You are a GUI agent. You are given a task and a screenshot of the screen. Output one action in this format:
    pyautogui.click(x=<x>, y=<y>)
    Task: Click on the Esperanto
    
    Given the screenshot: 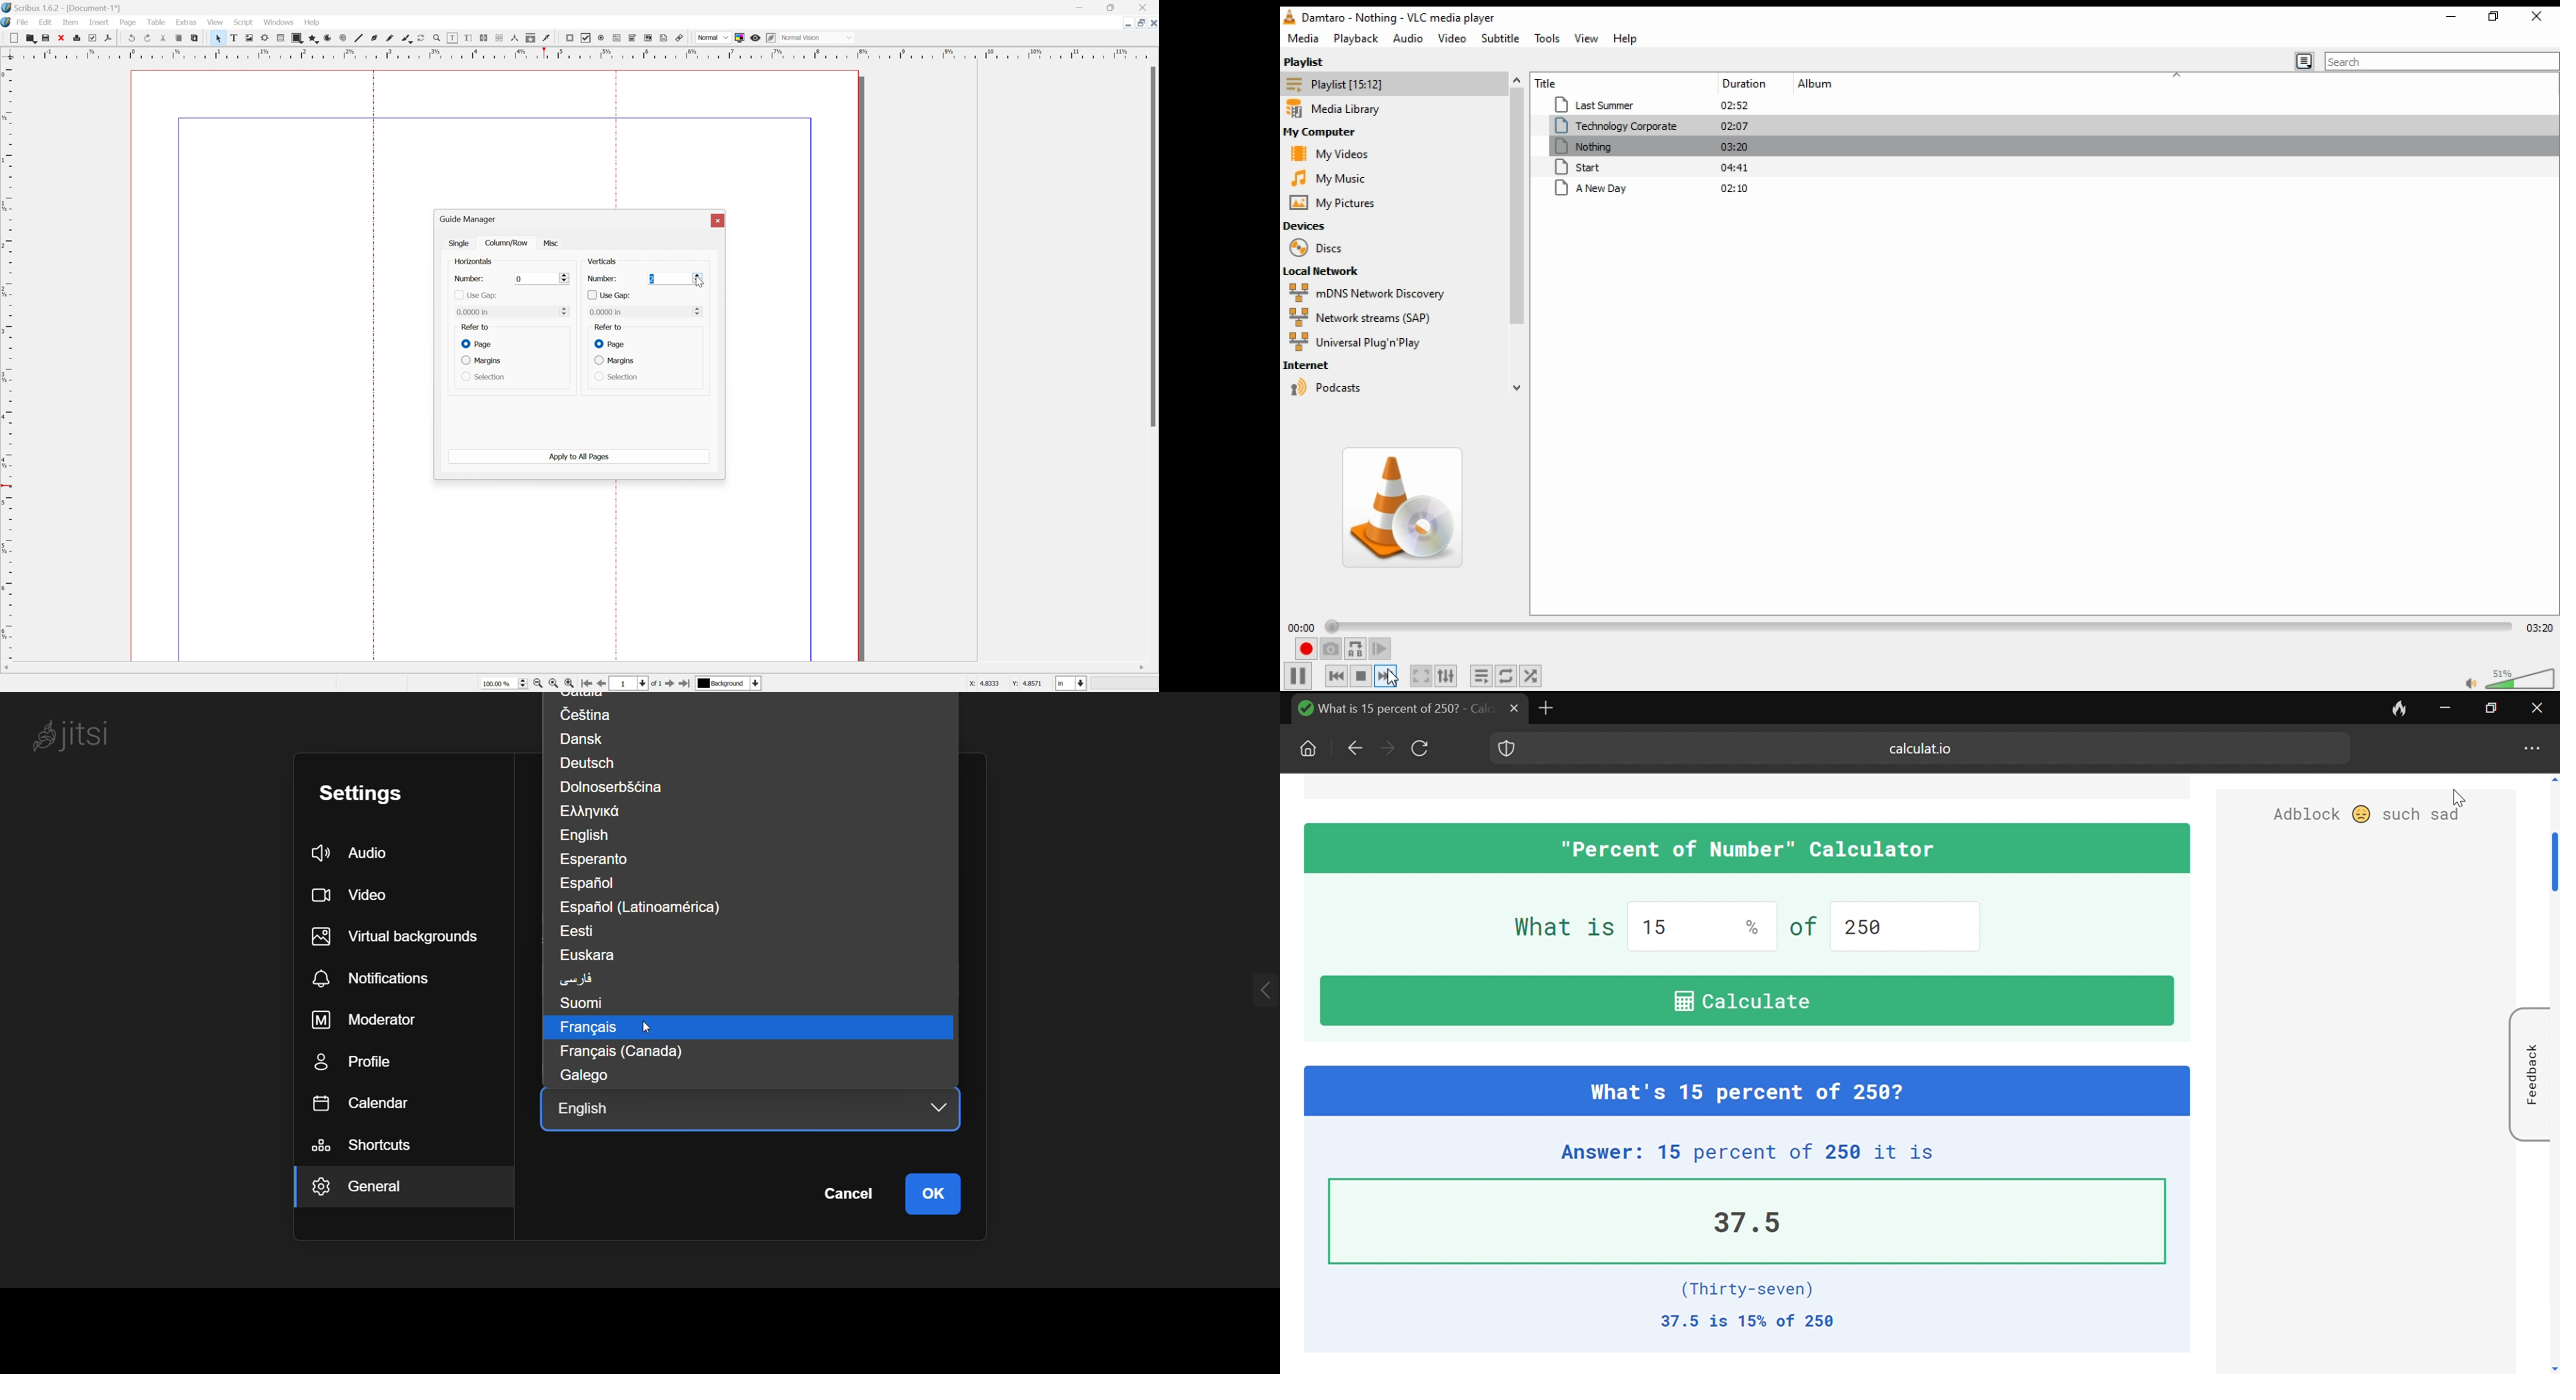 What is the action you would take?
    pyautogui.click(x=605, y=860)
    